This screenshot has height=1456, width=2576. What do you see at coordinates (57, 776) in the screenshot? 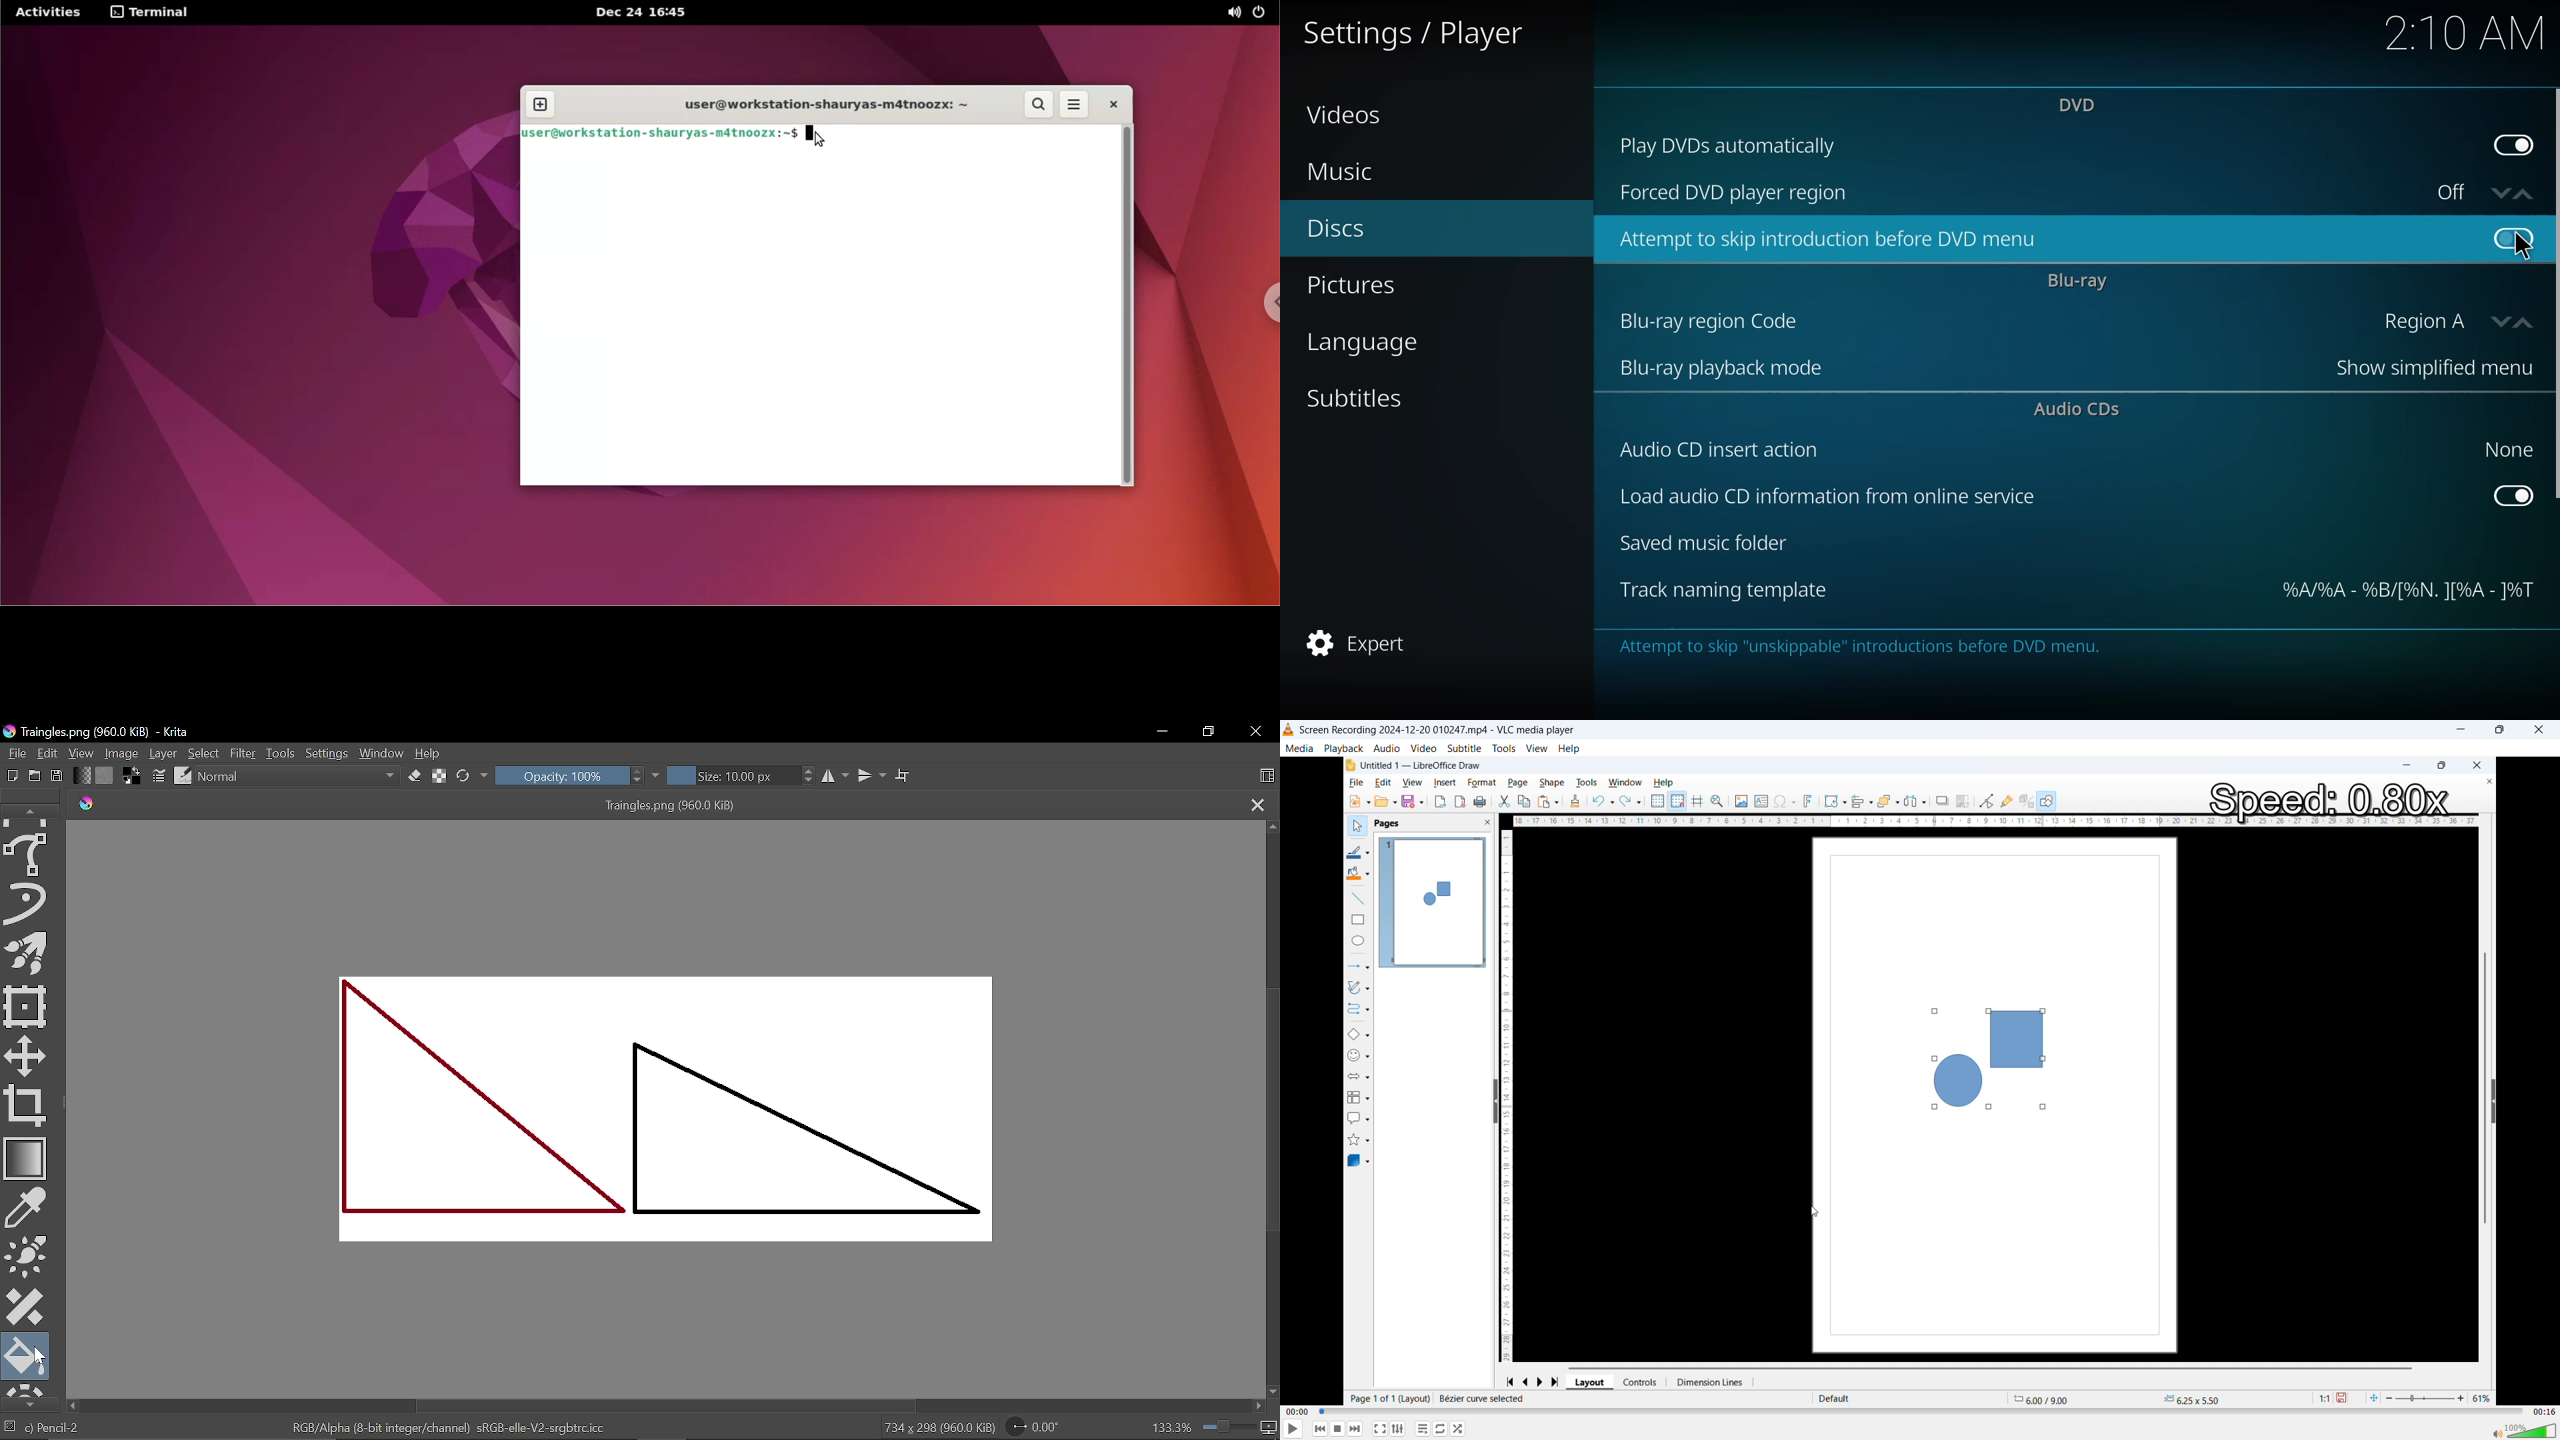
I see `Save` at bounding box center [57, 776].